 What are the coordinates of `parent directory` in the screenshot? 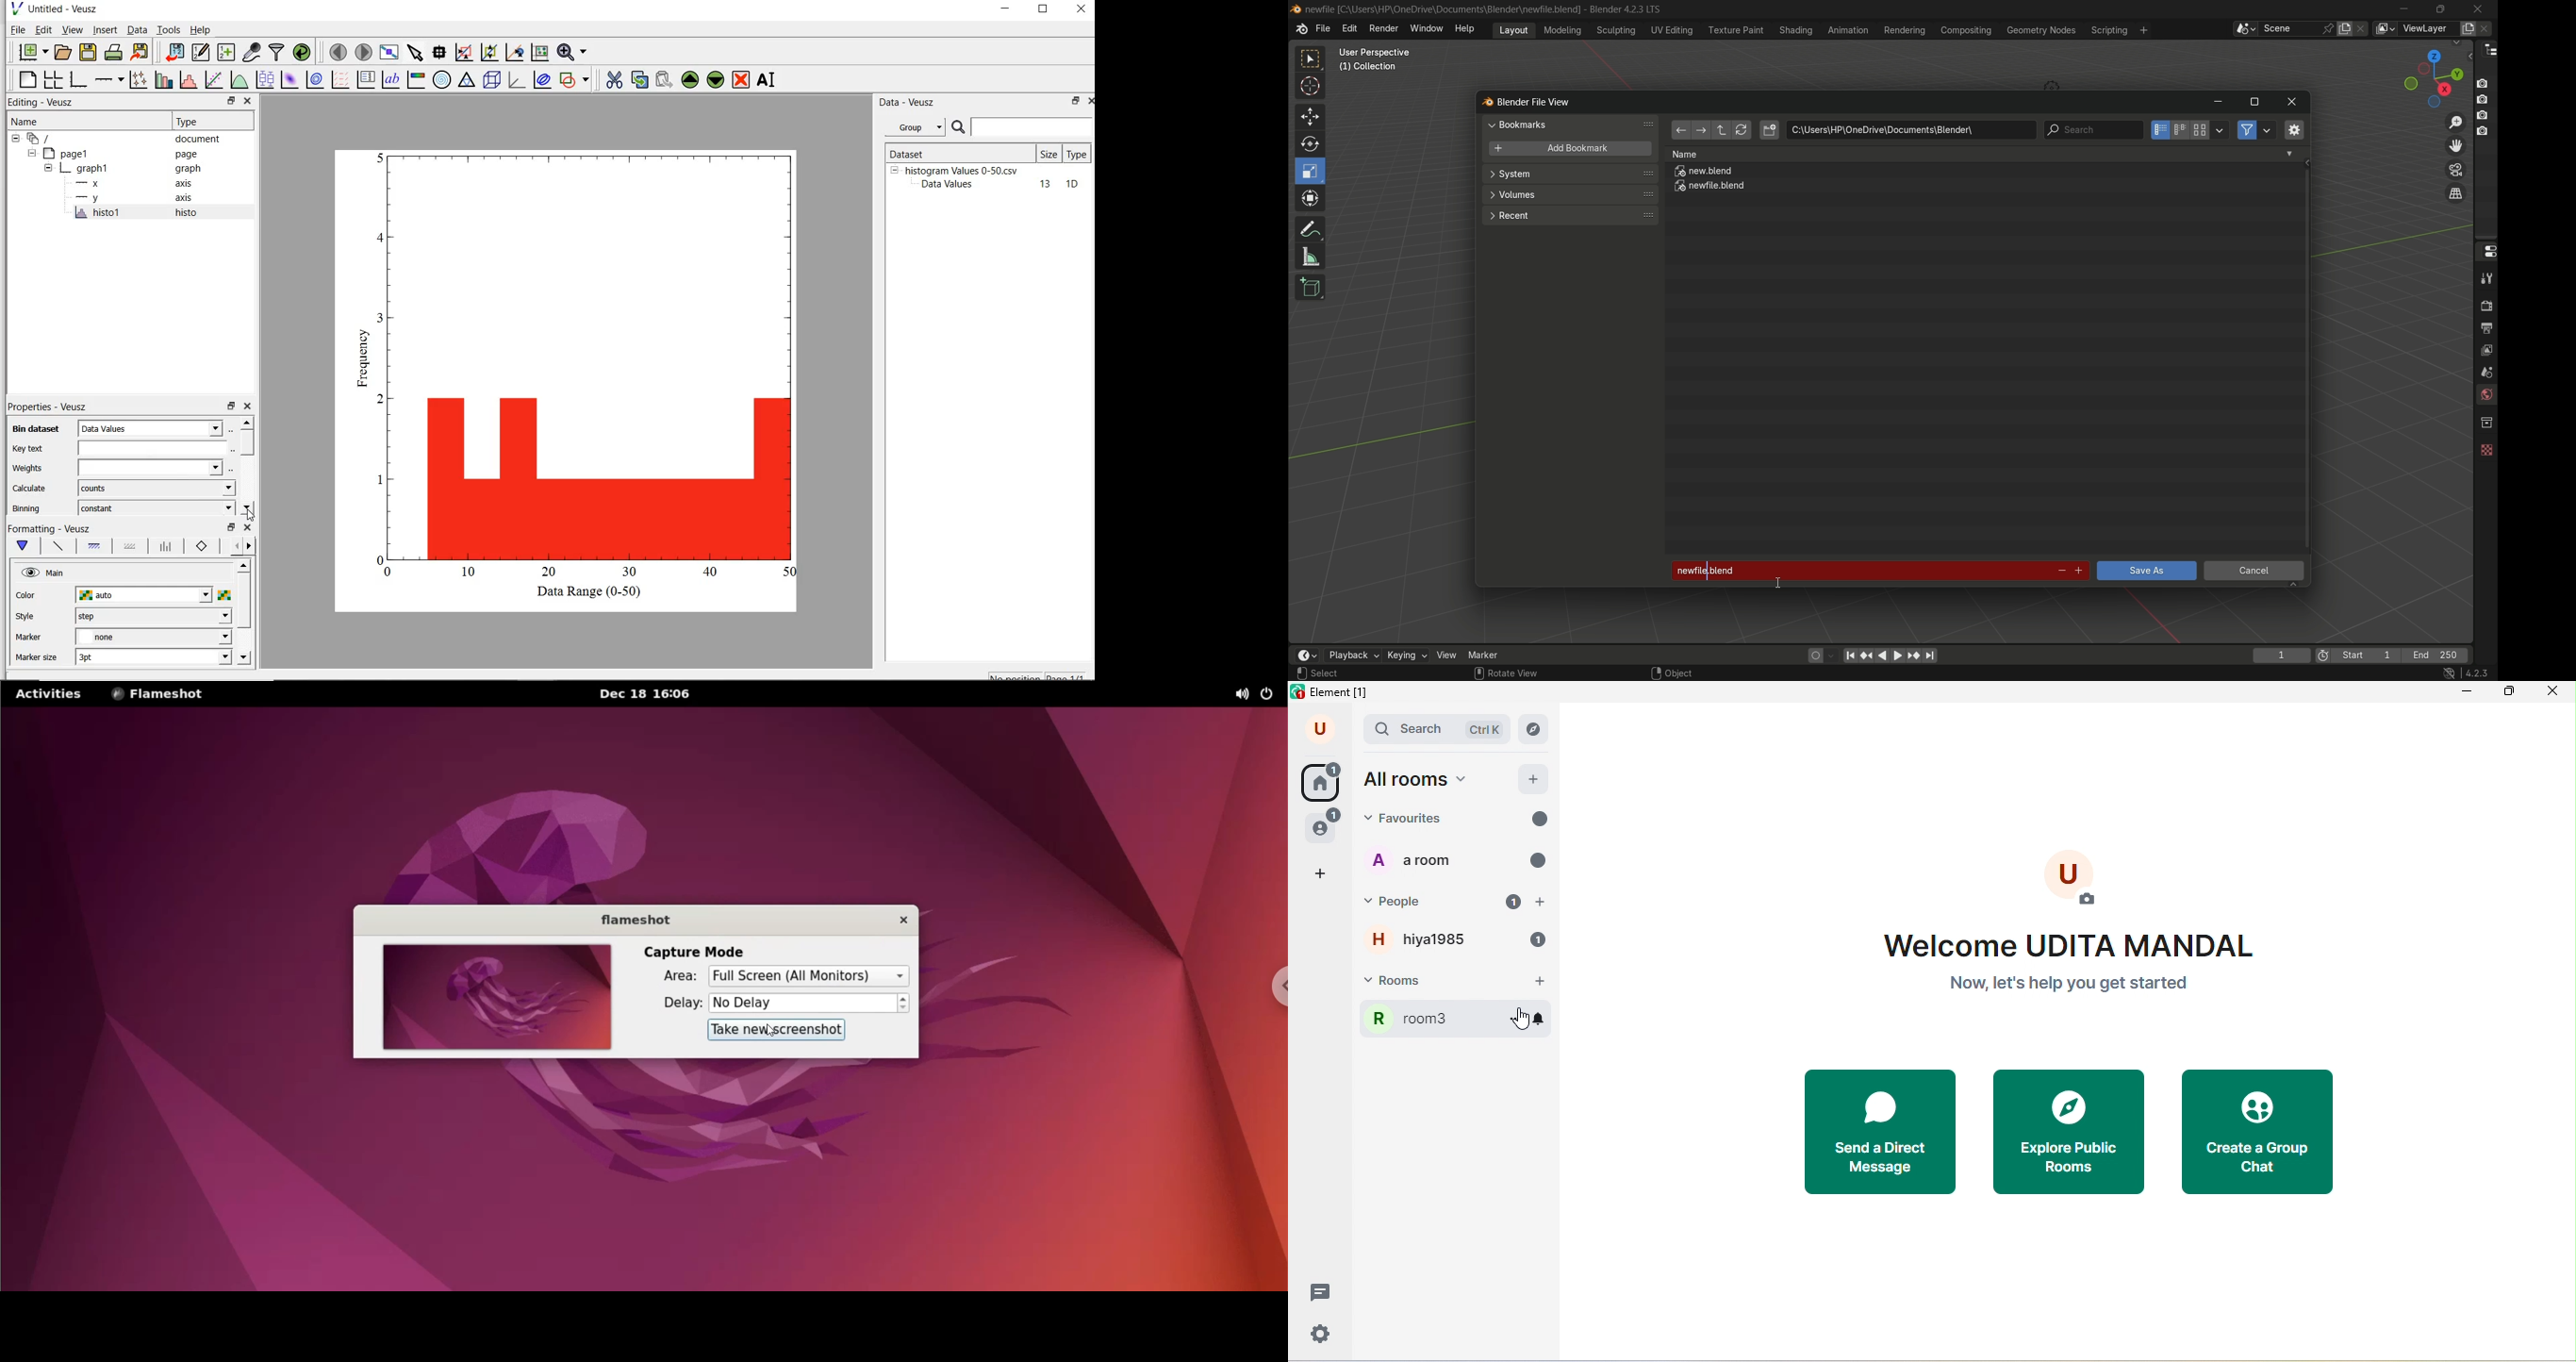 It's located at (1723, 130).